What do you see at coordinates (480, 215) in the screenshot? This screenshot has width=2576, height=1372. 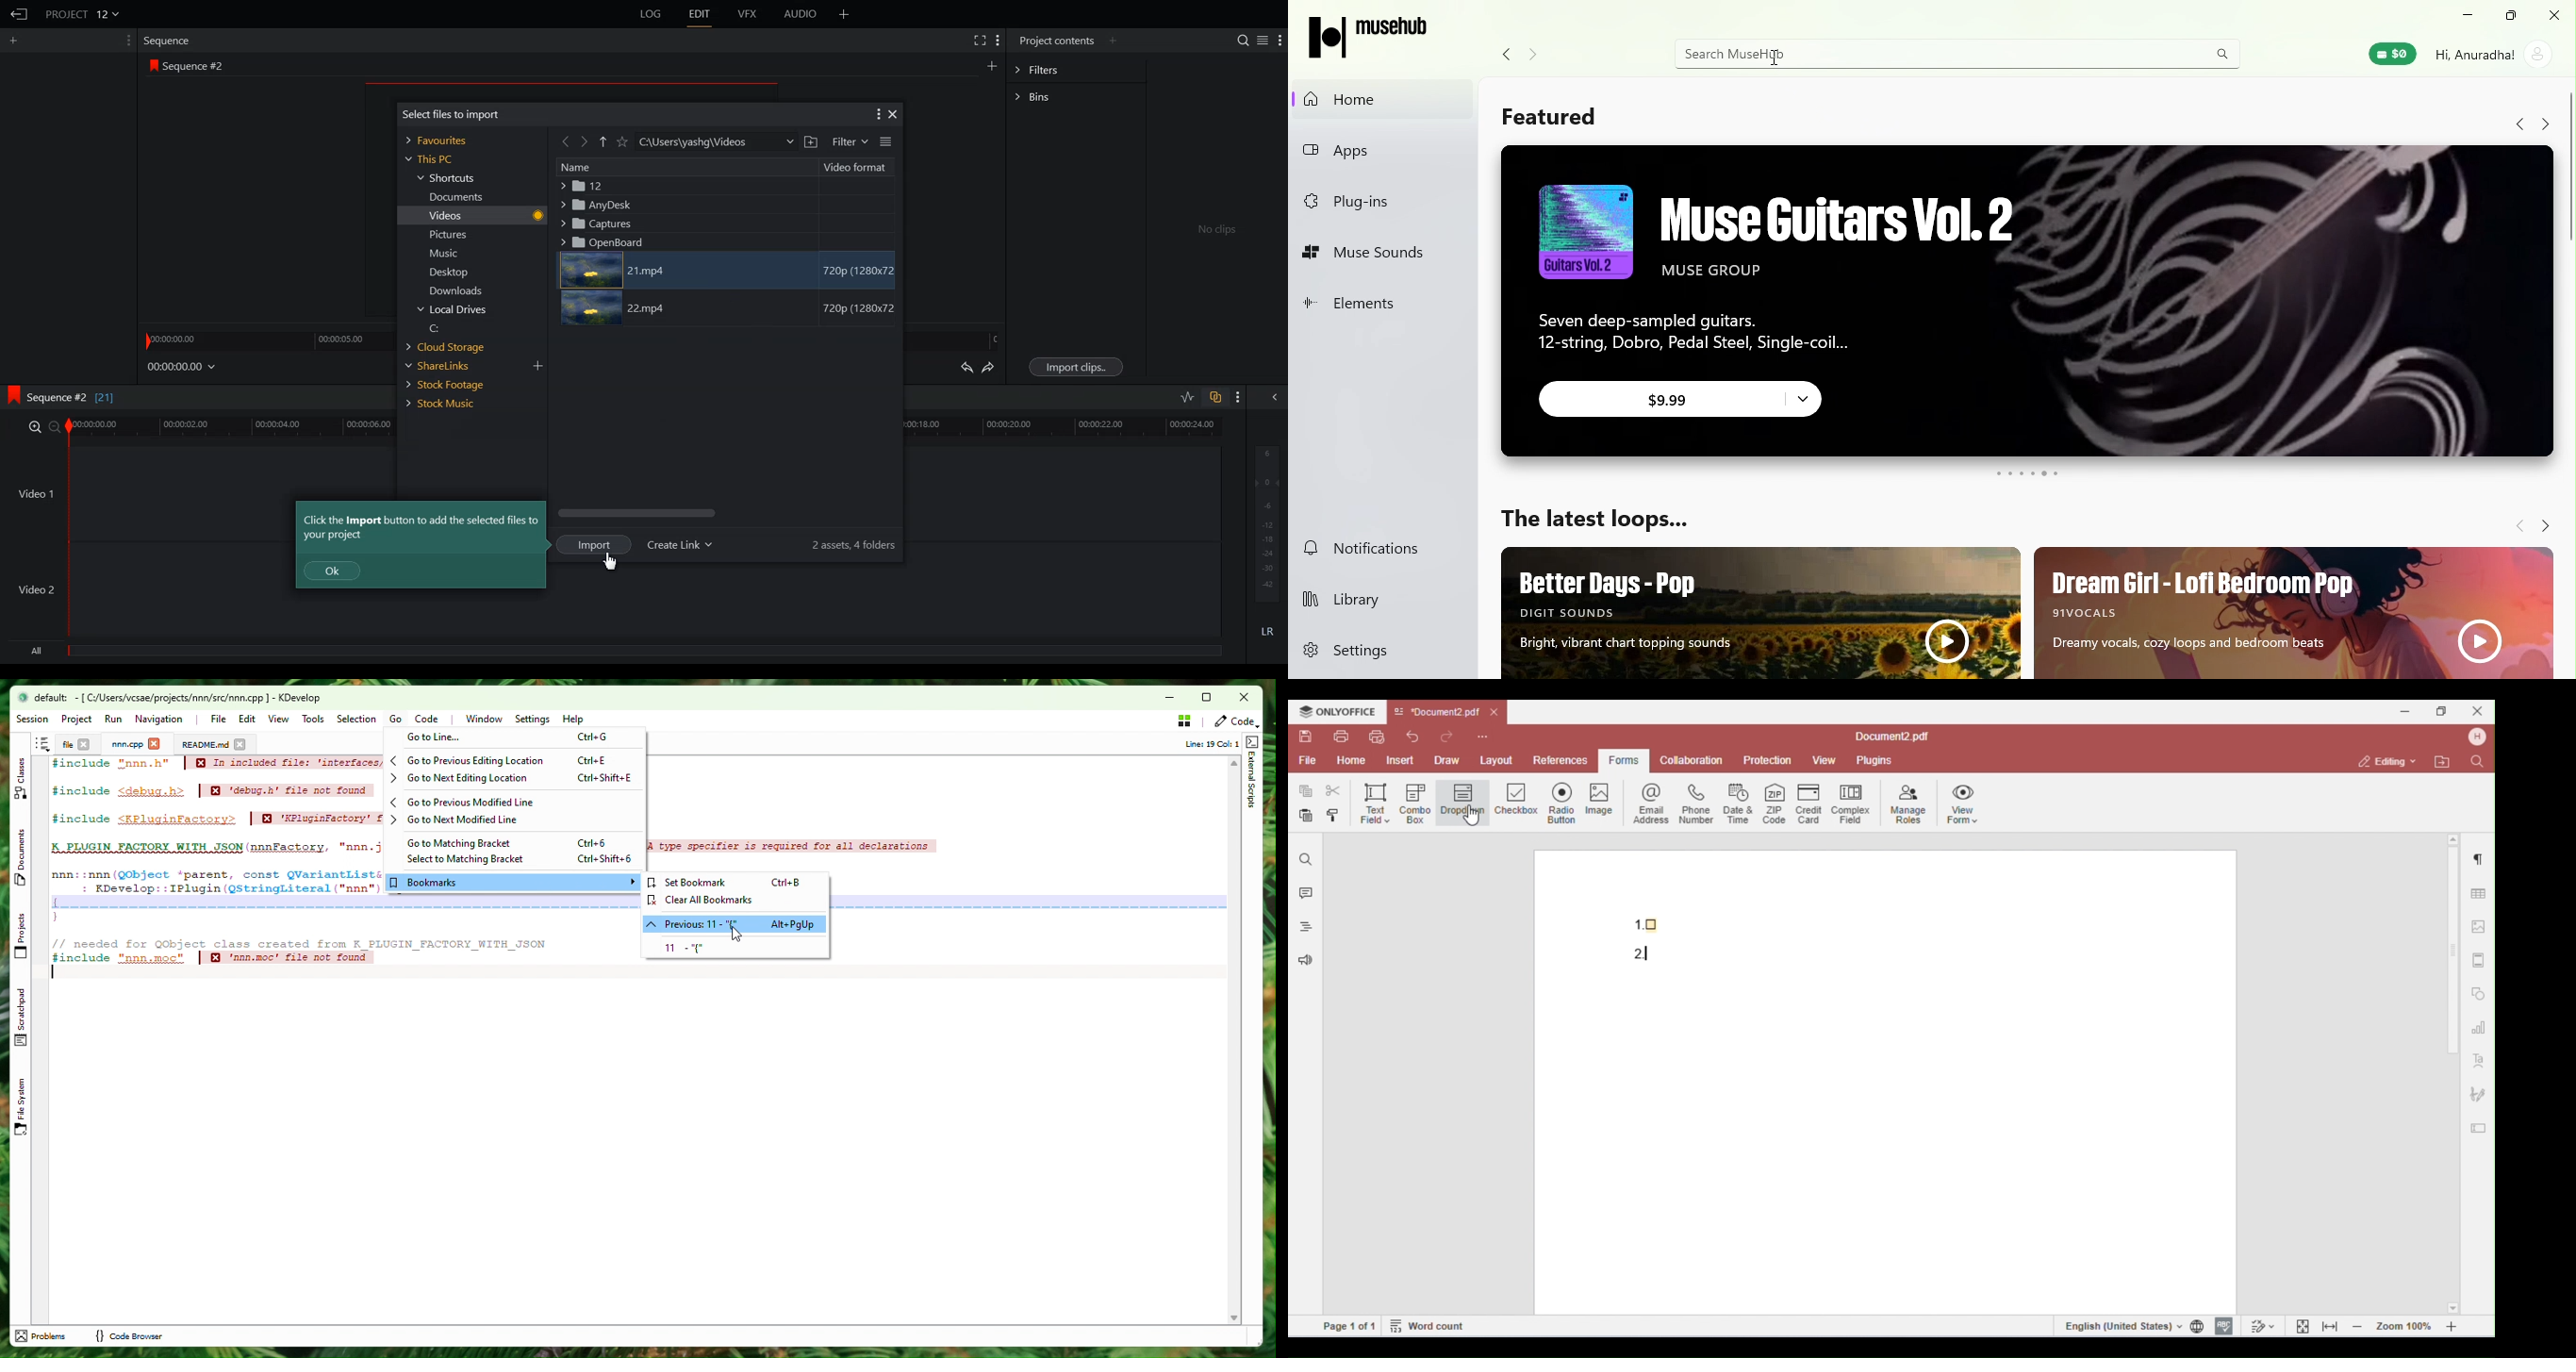 I see `Video` at bounding box center [480, 215].